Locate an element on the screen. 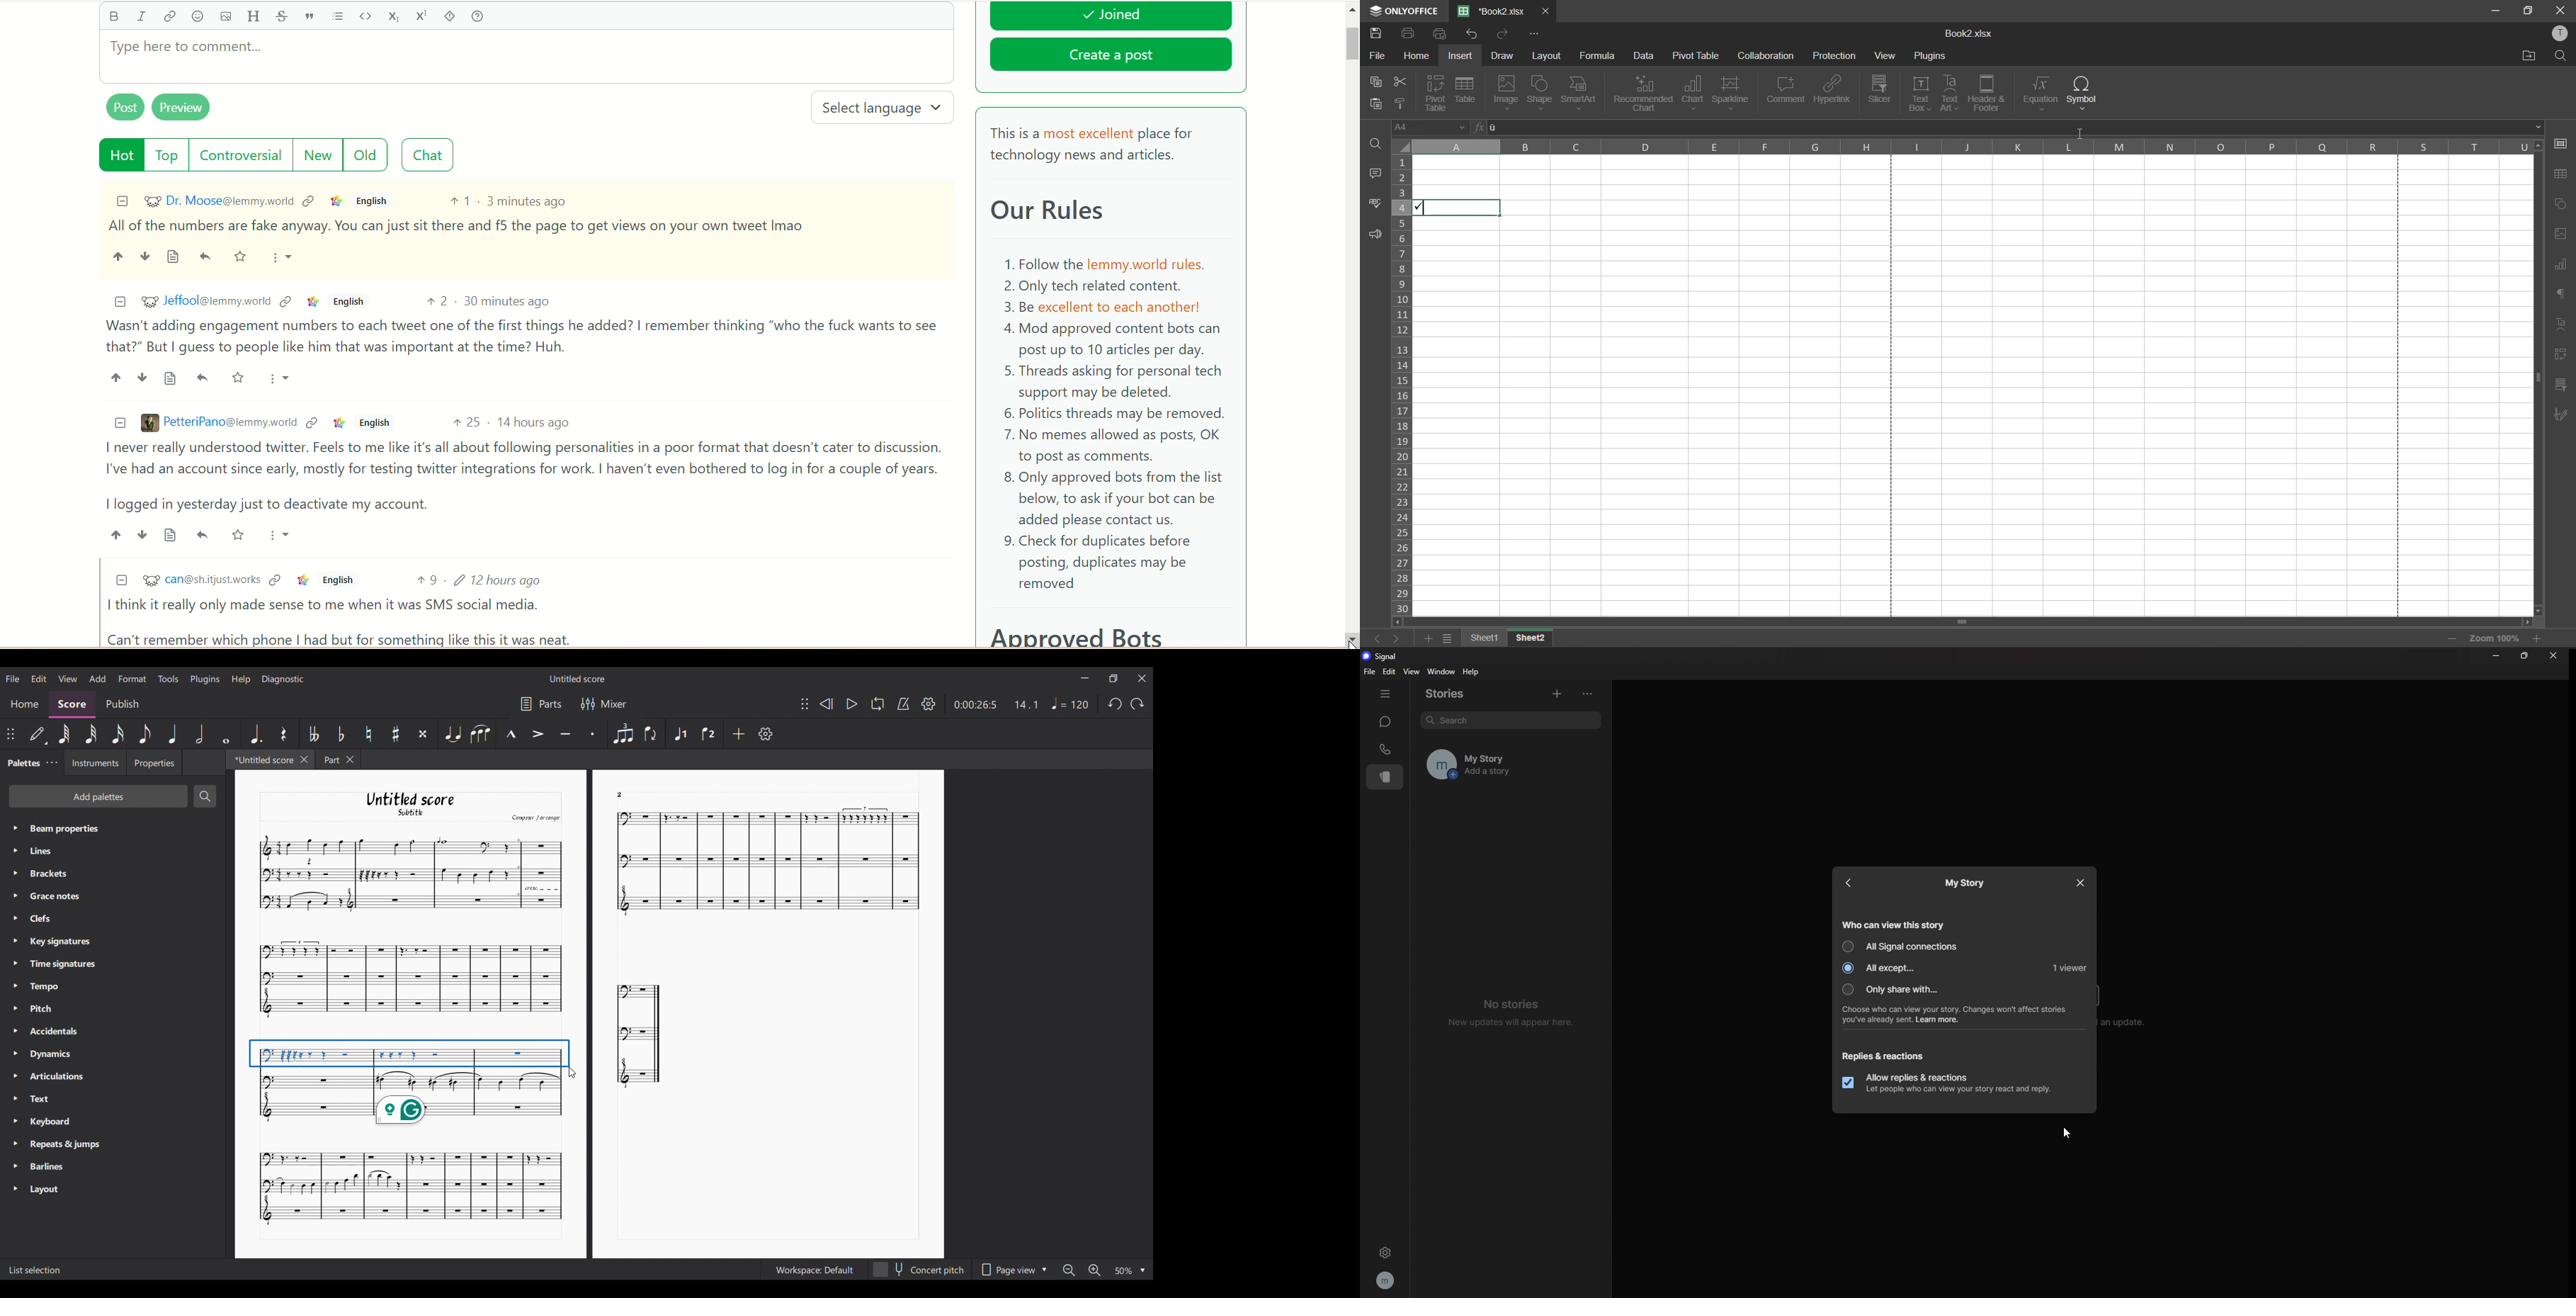  scroll down is located at coordinates (2536, 610).